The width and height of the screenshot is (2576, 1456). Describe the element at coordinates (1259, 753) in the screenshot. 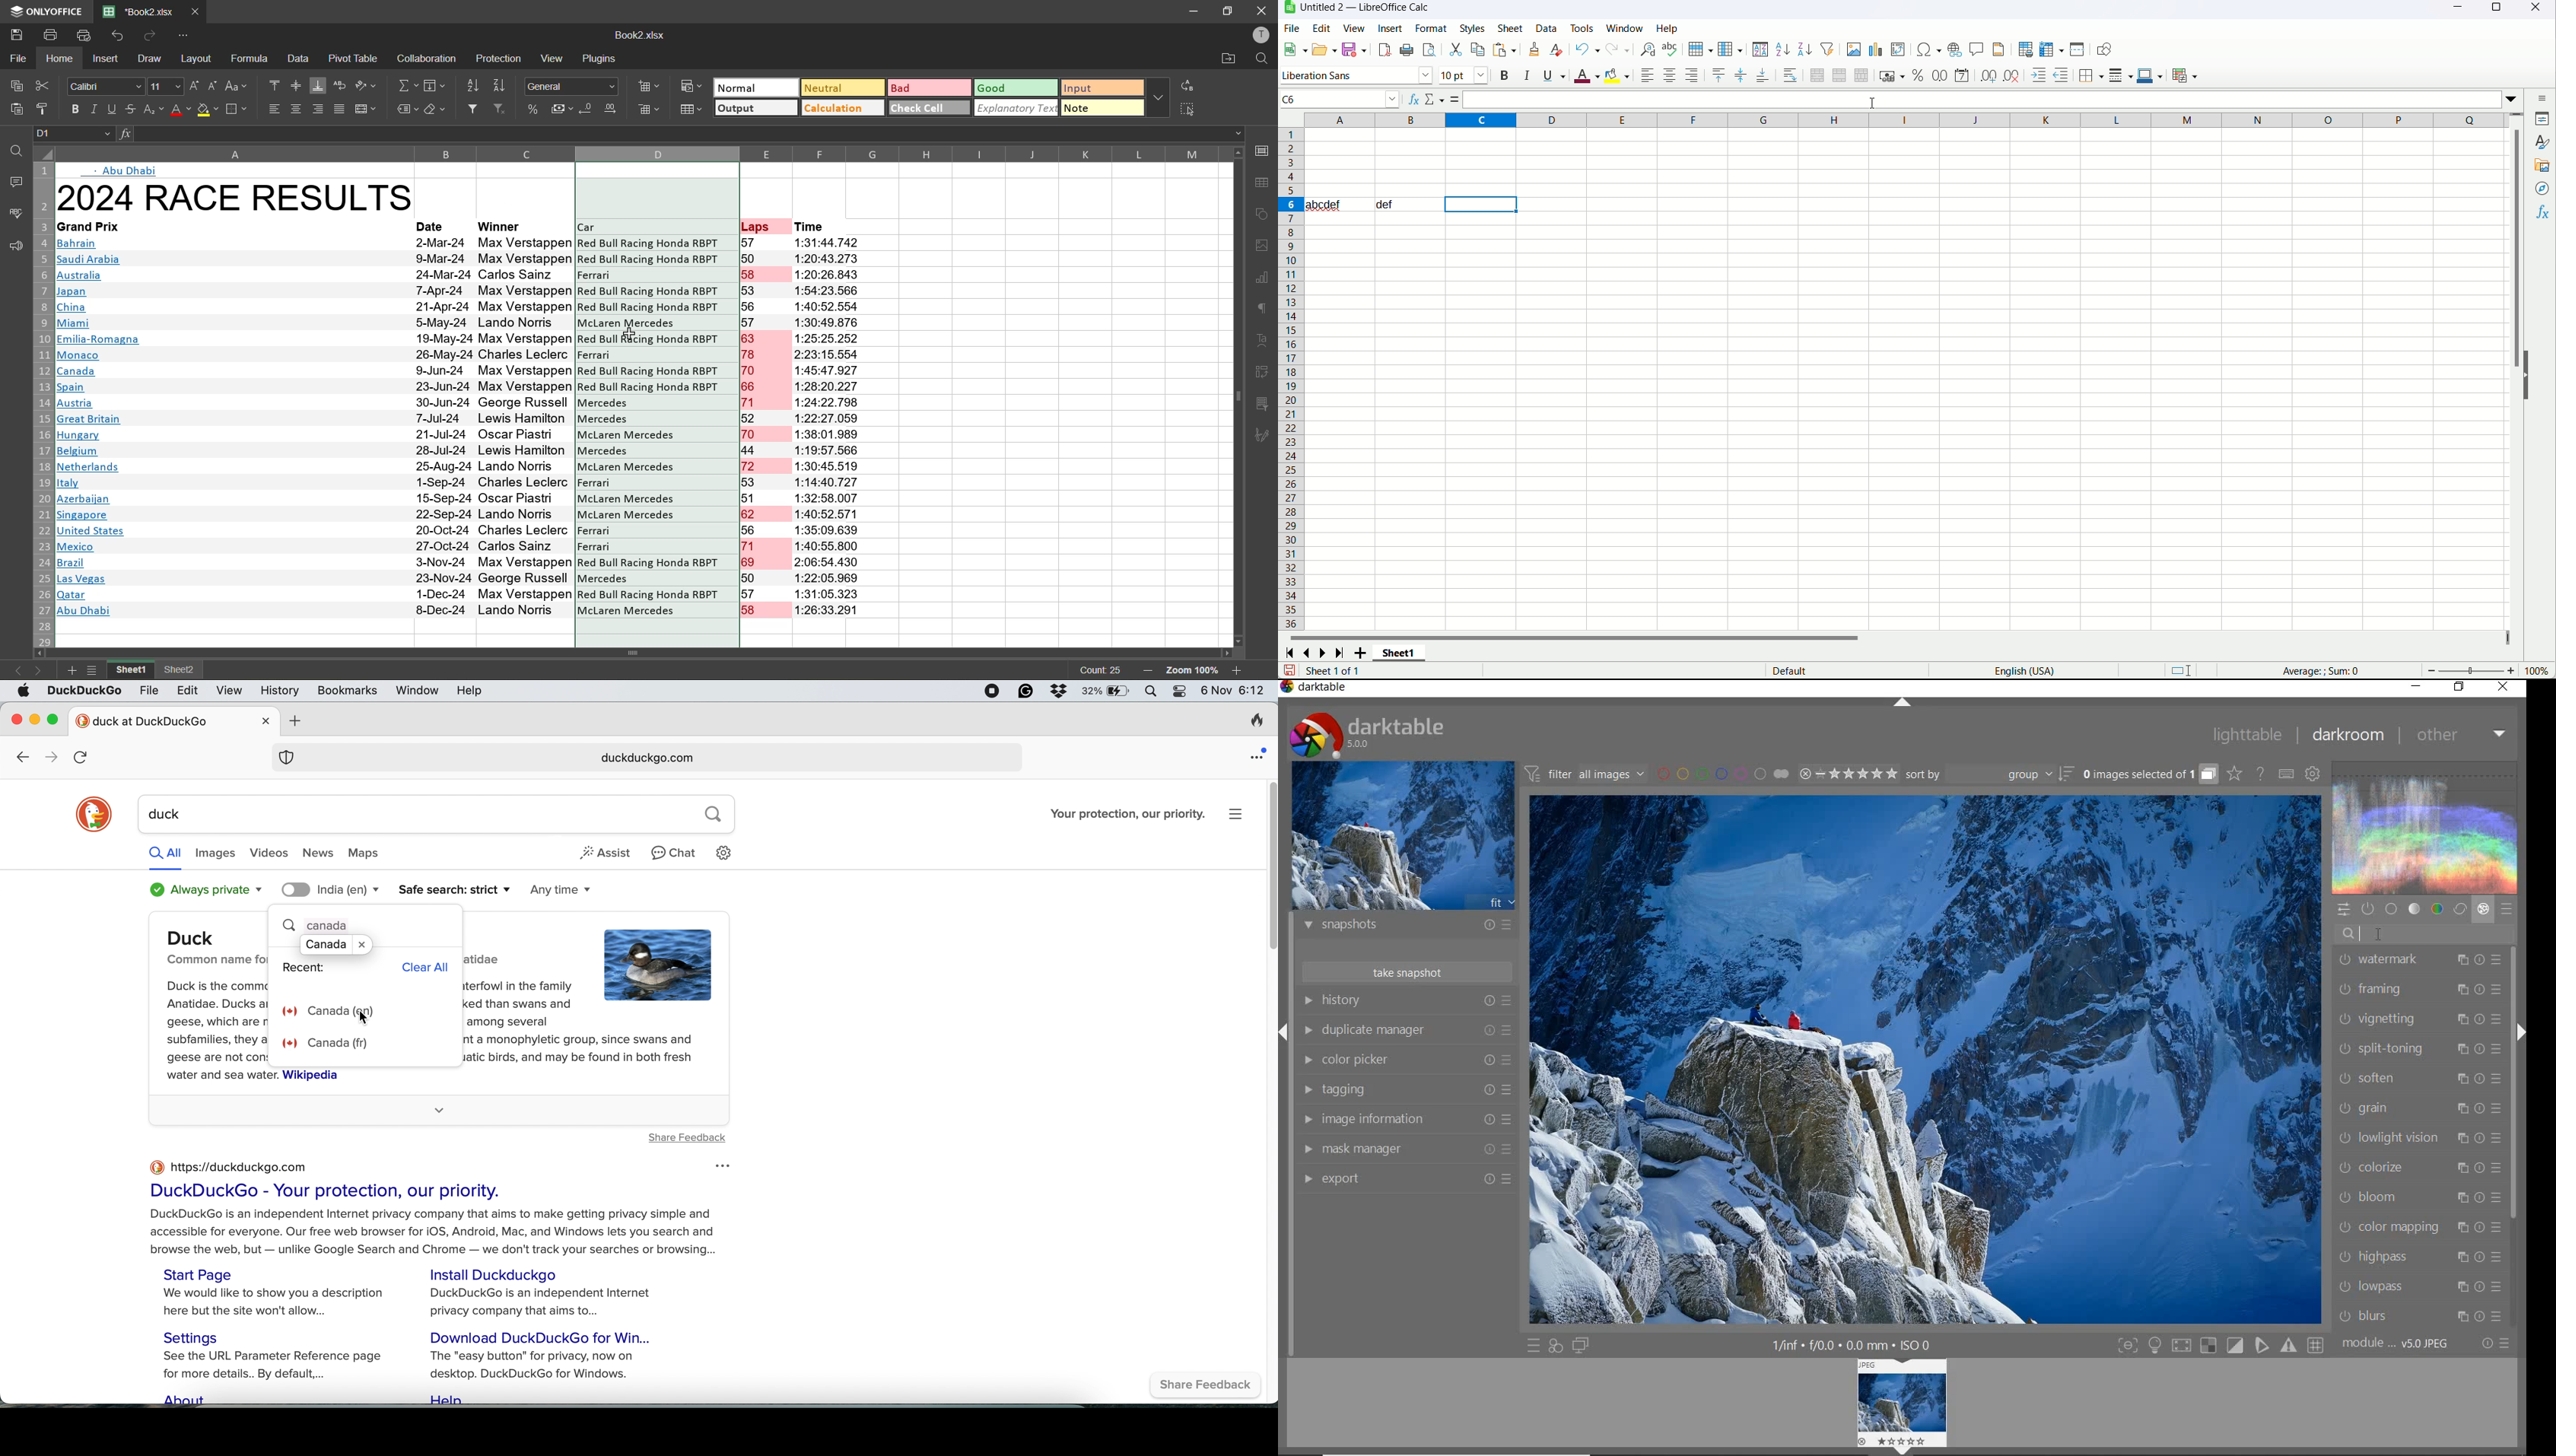

I see `open application menu` at that location.